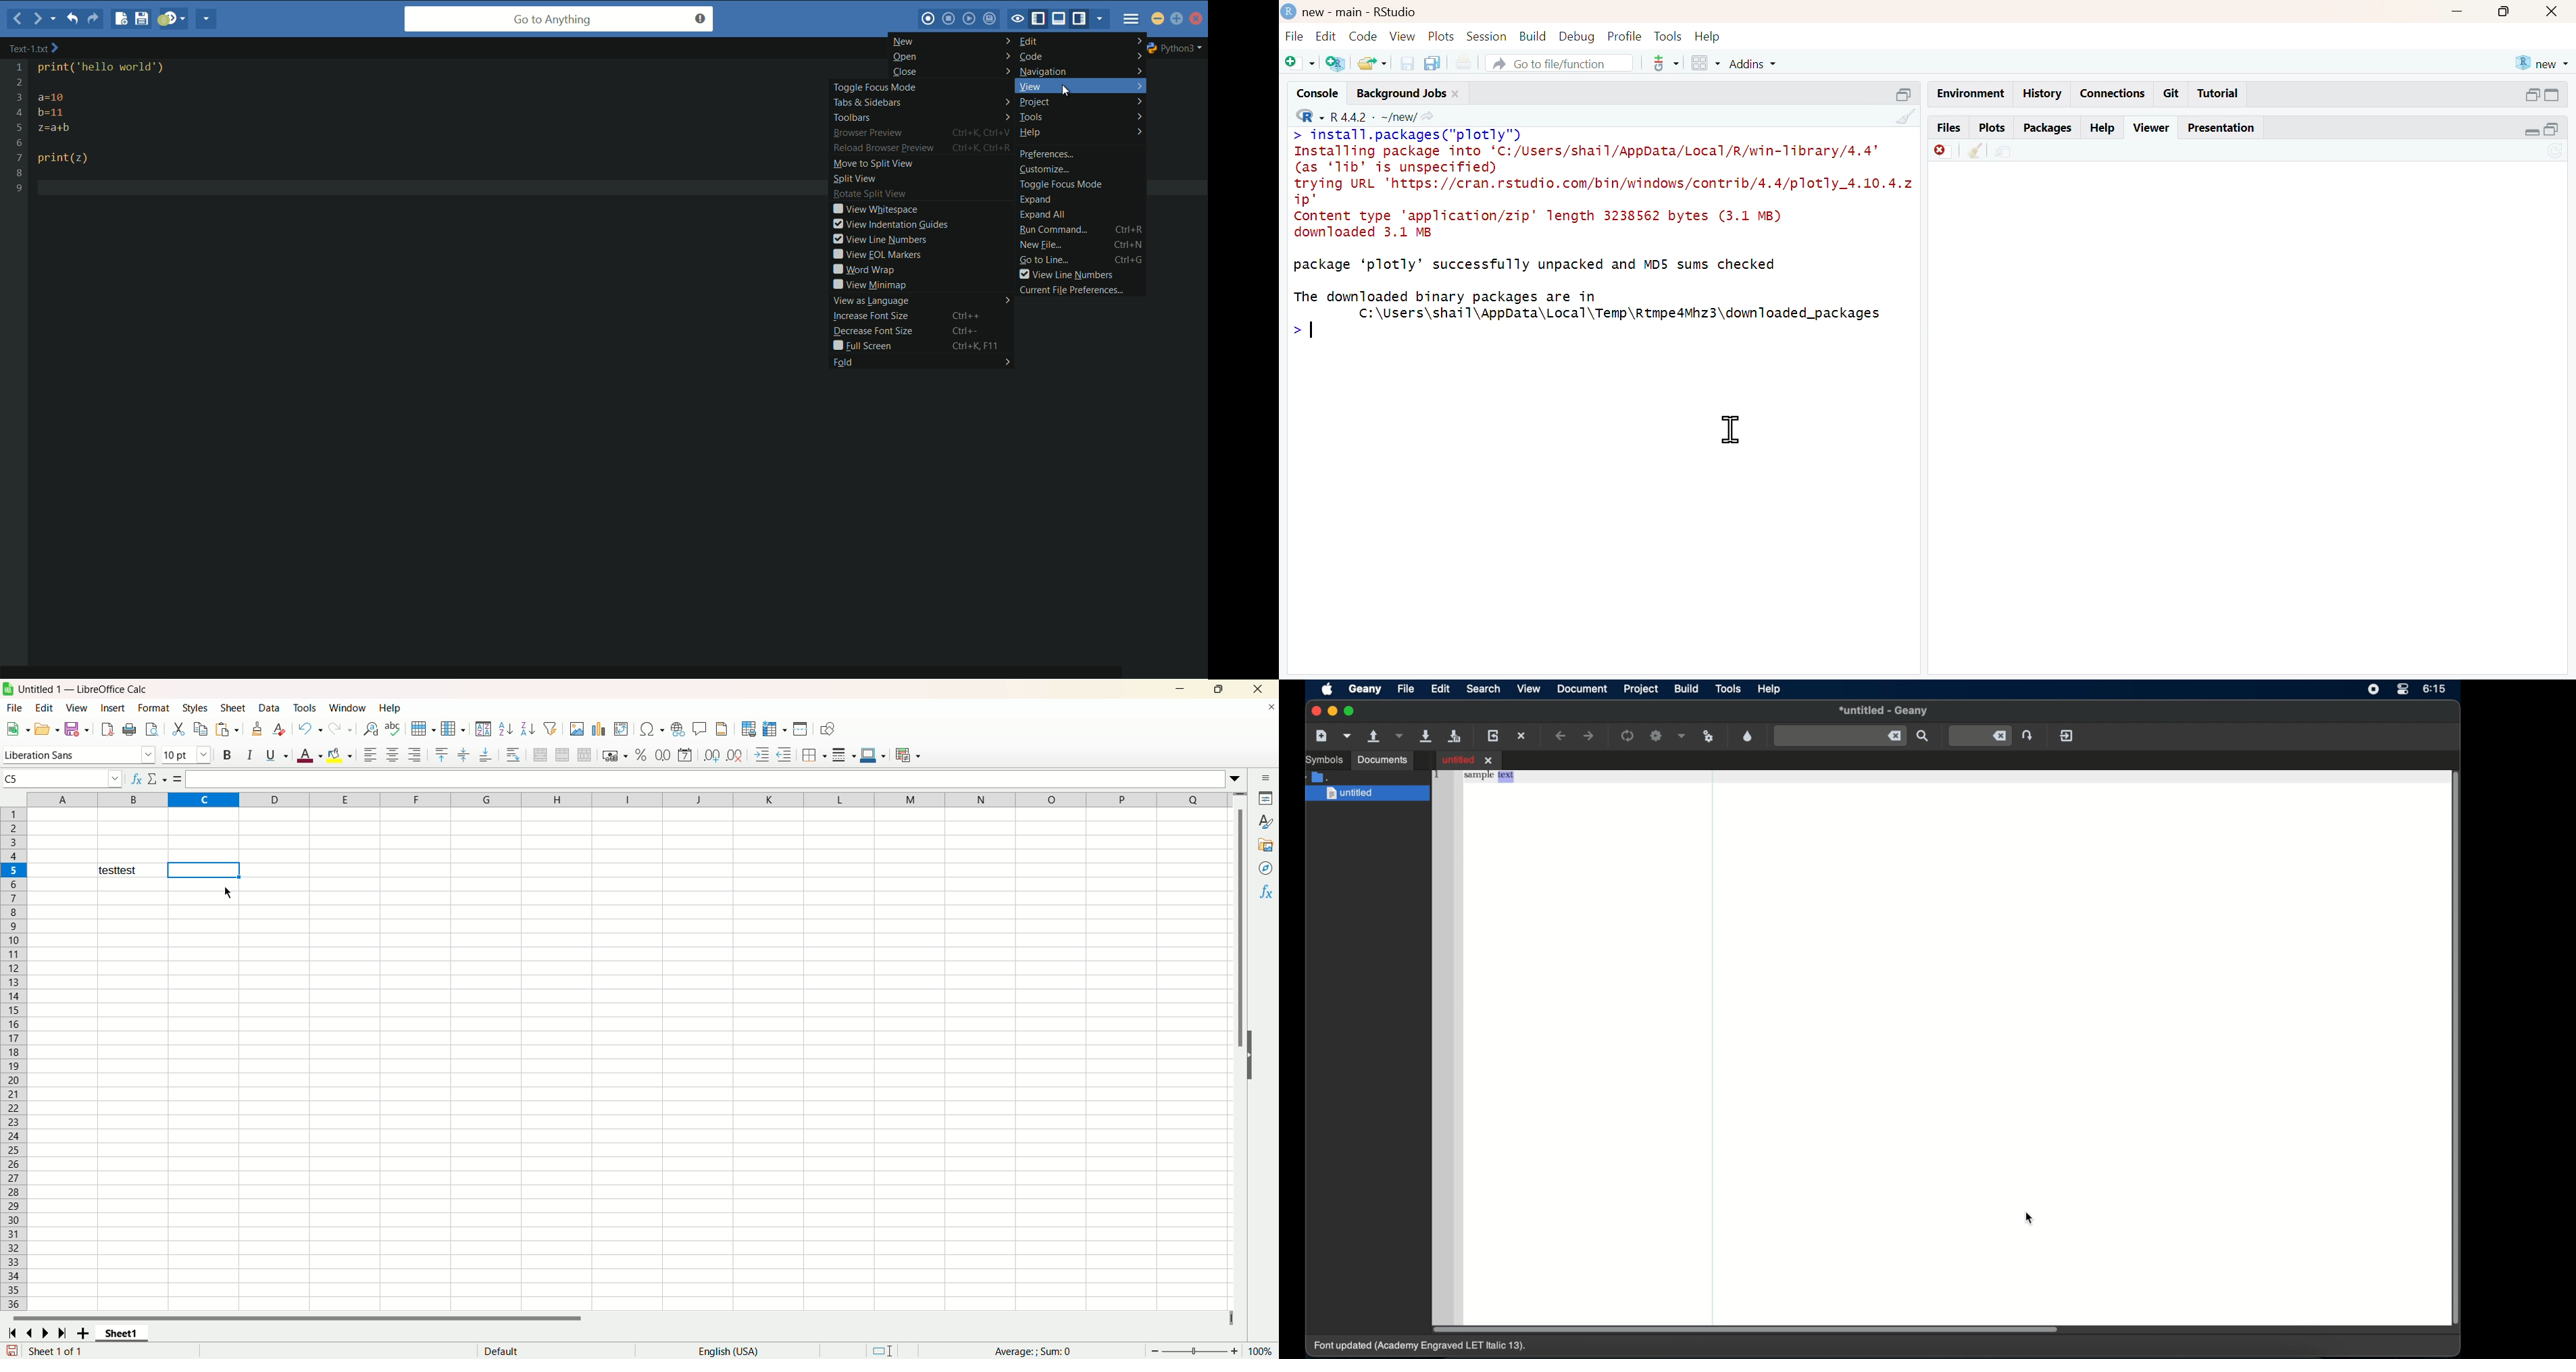  What do you see at coordinates (43, 706) in the screenshot?
I see `edit` at bounding box center [43, 706].